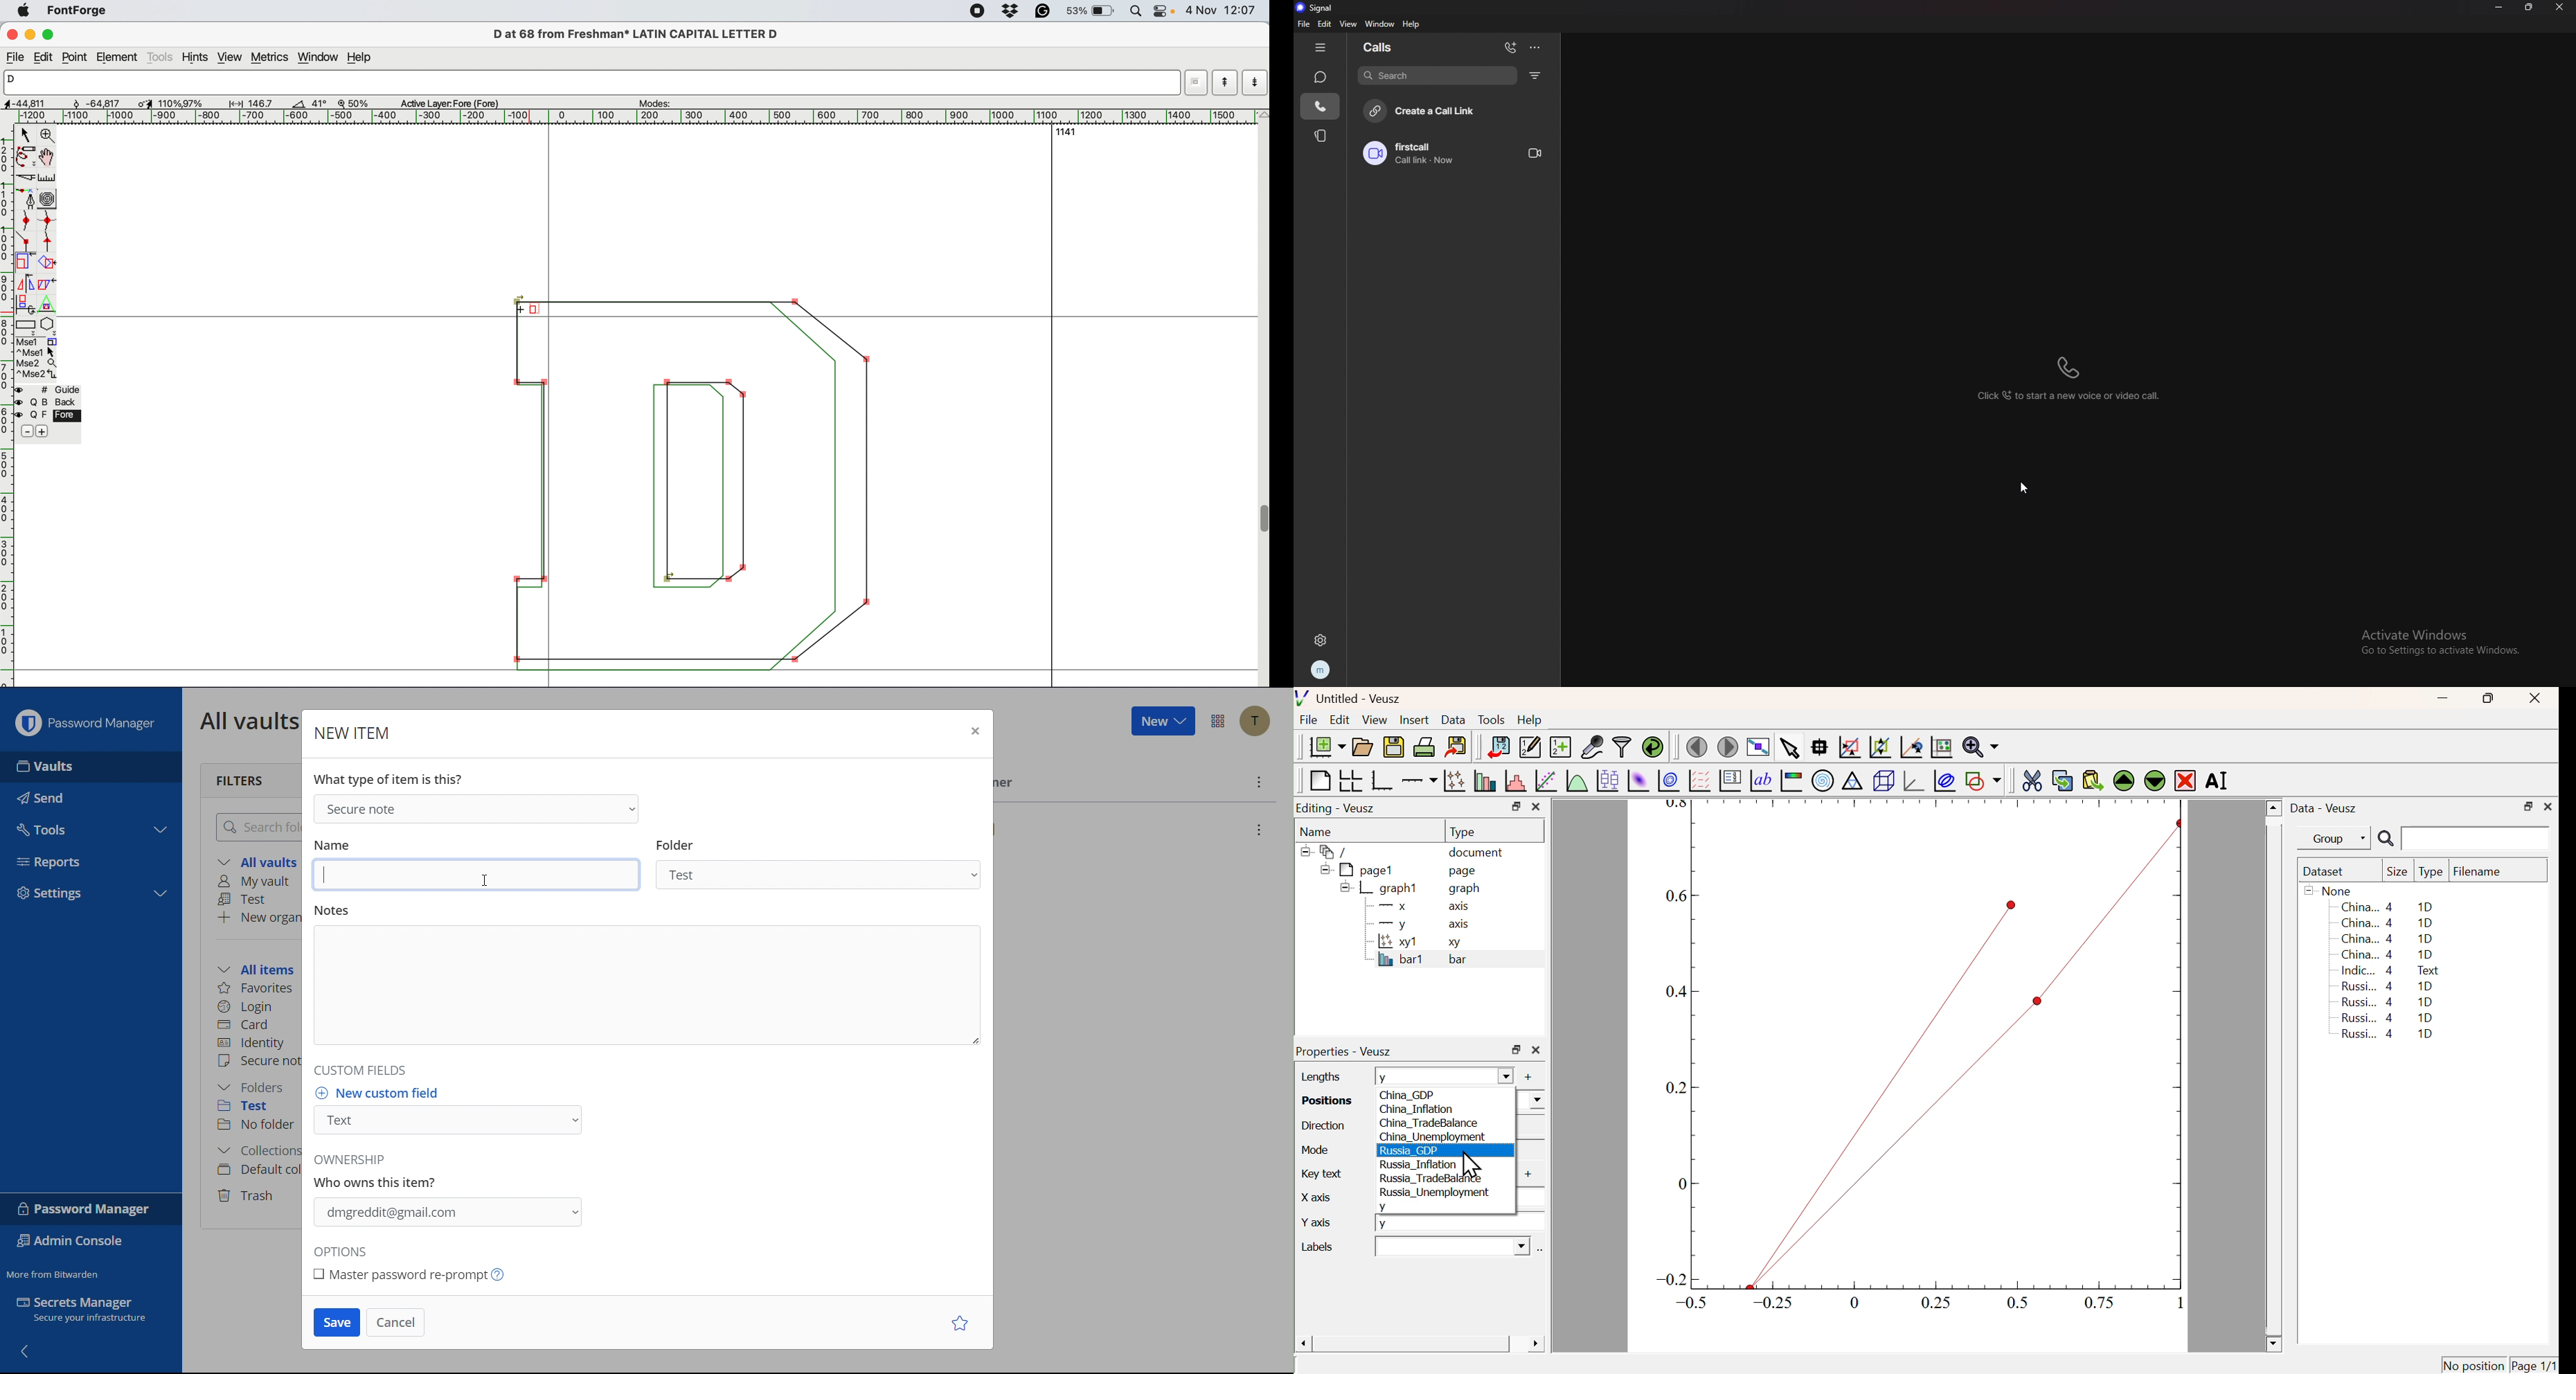 The image size is (2576, 1400). What do you see at coordinates (1698, 748) in the screenshot?
I see `Previous Page` at bounding box center [1698, 748].